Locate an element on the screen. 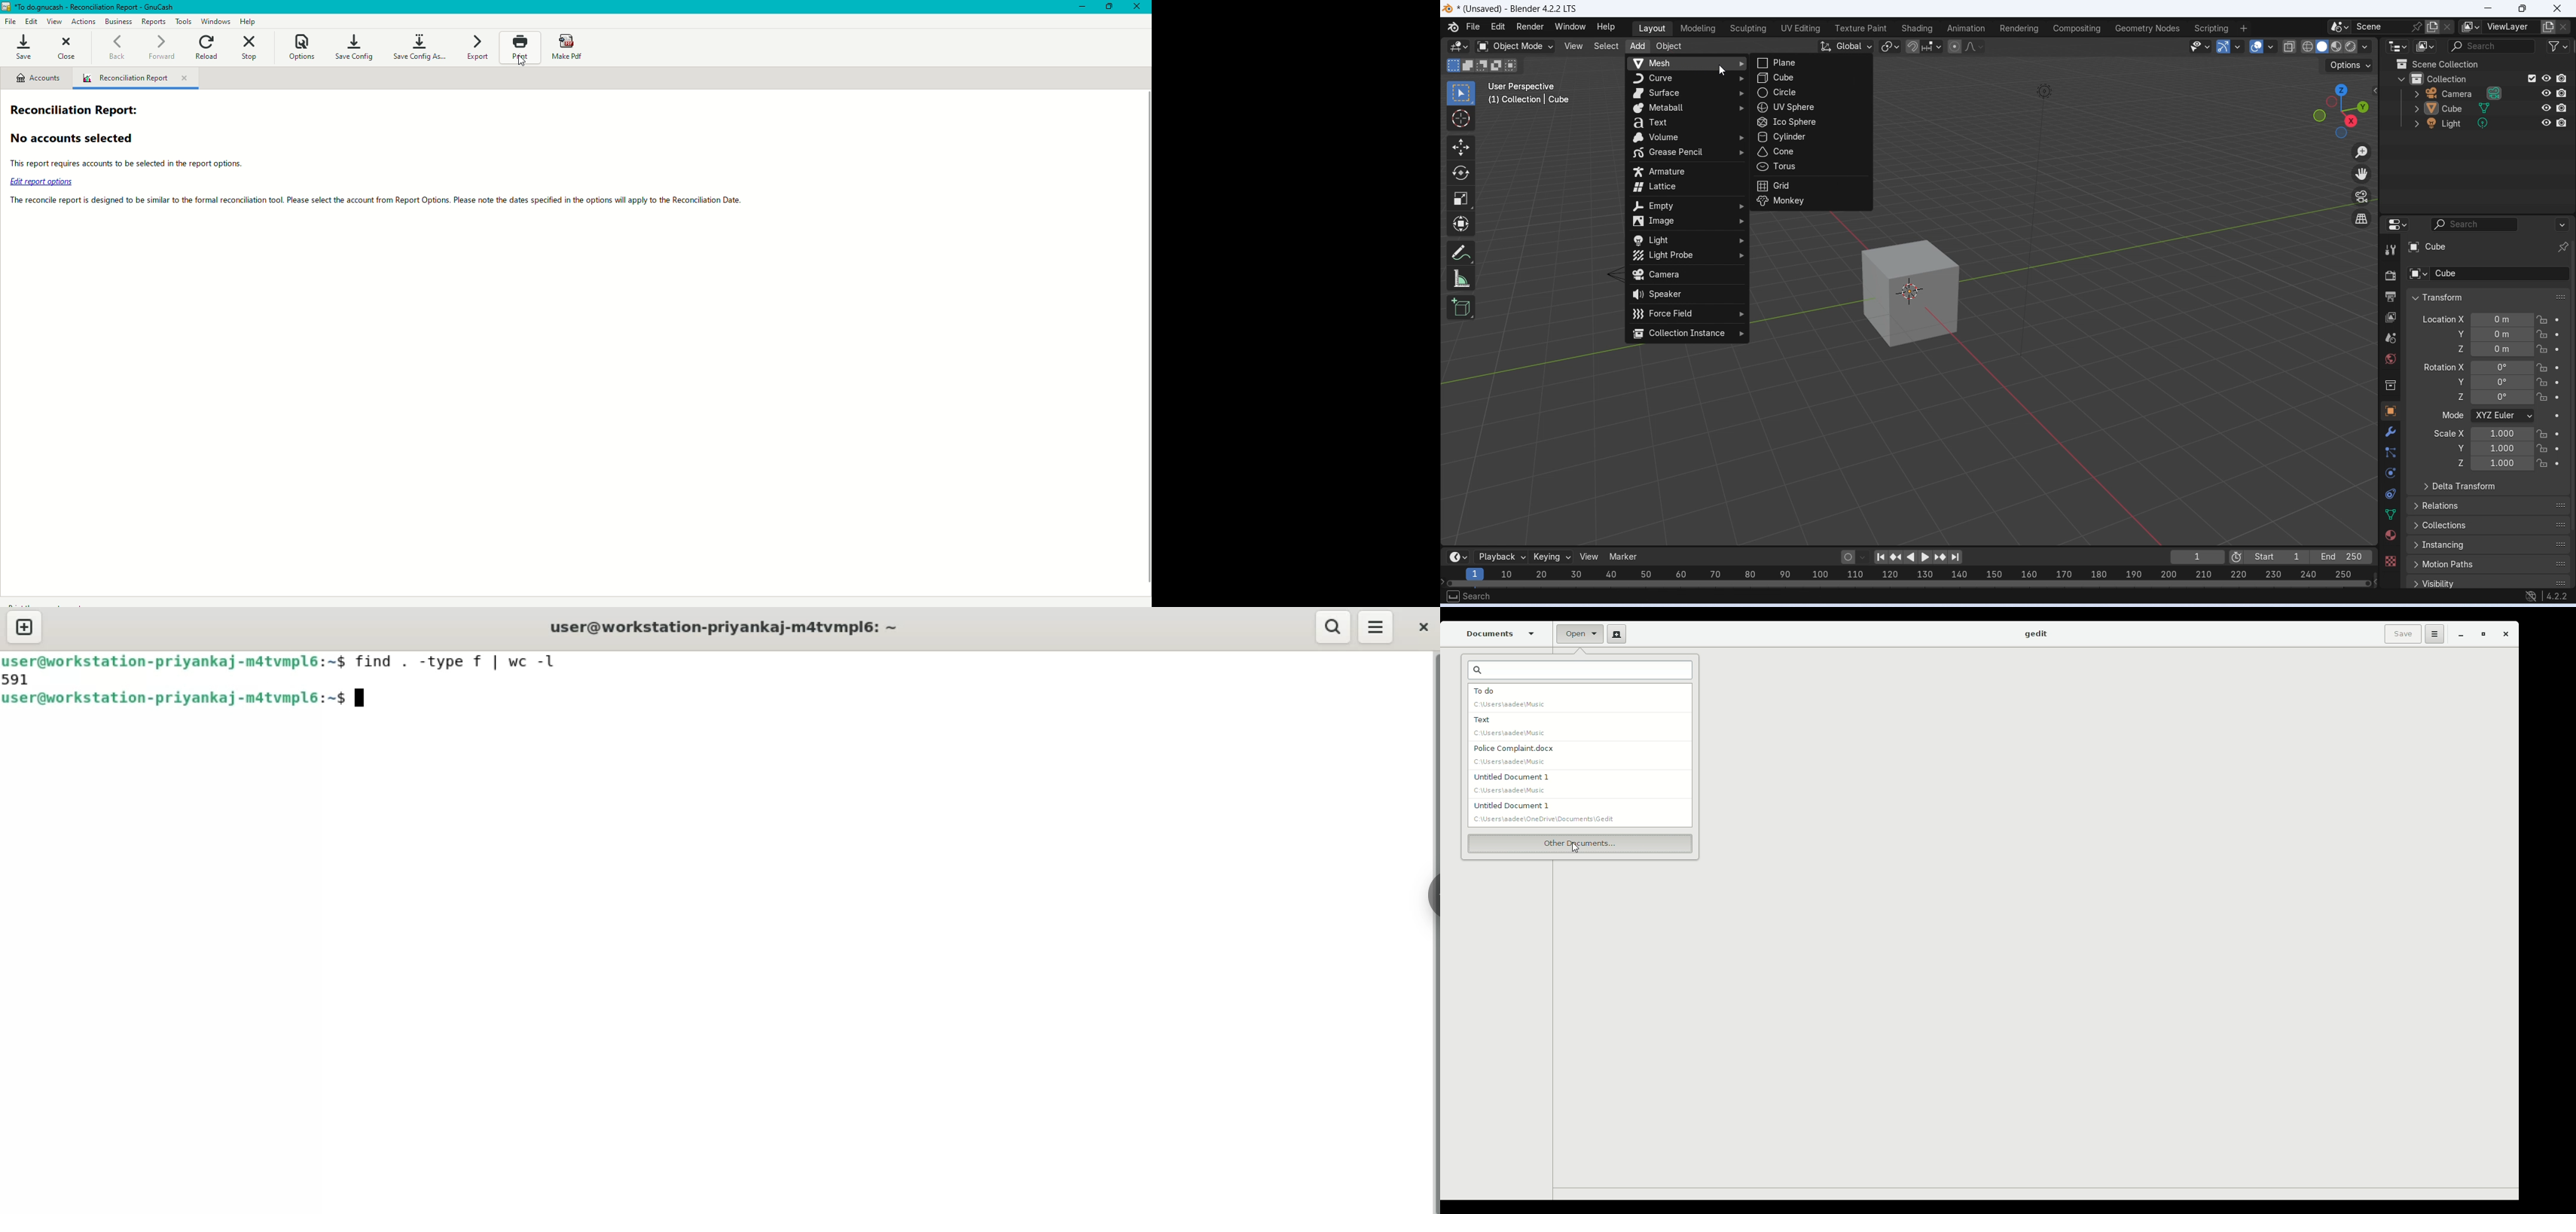  hide in viewport is located at coordinates (2547, 108).